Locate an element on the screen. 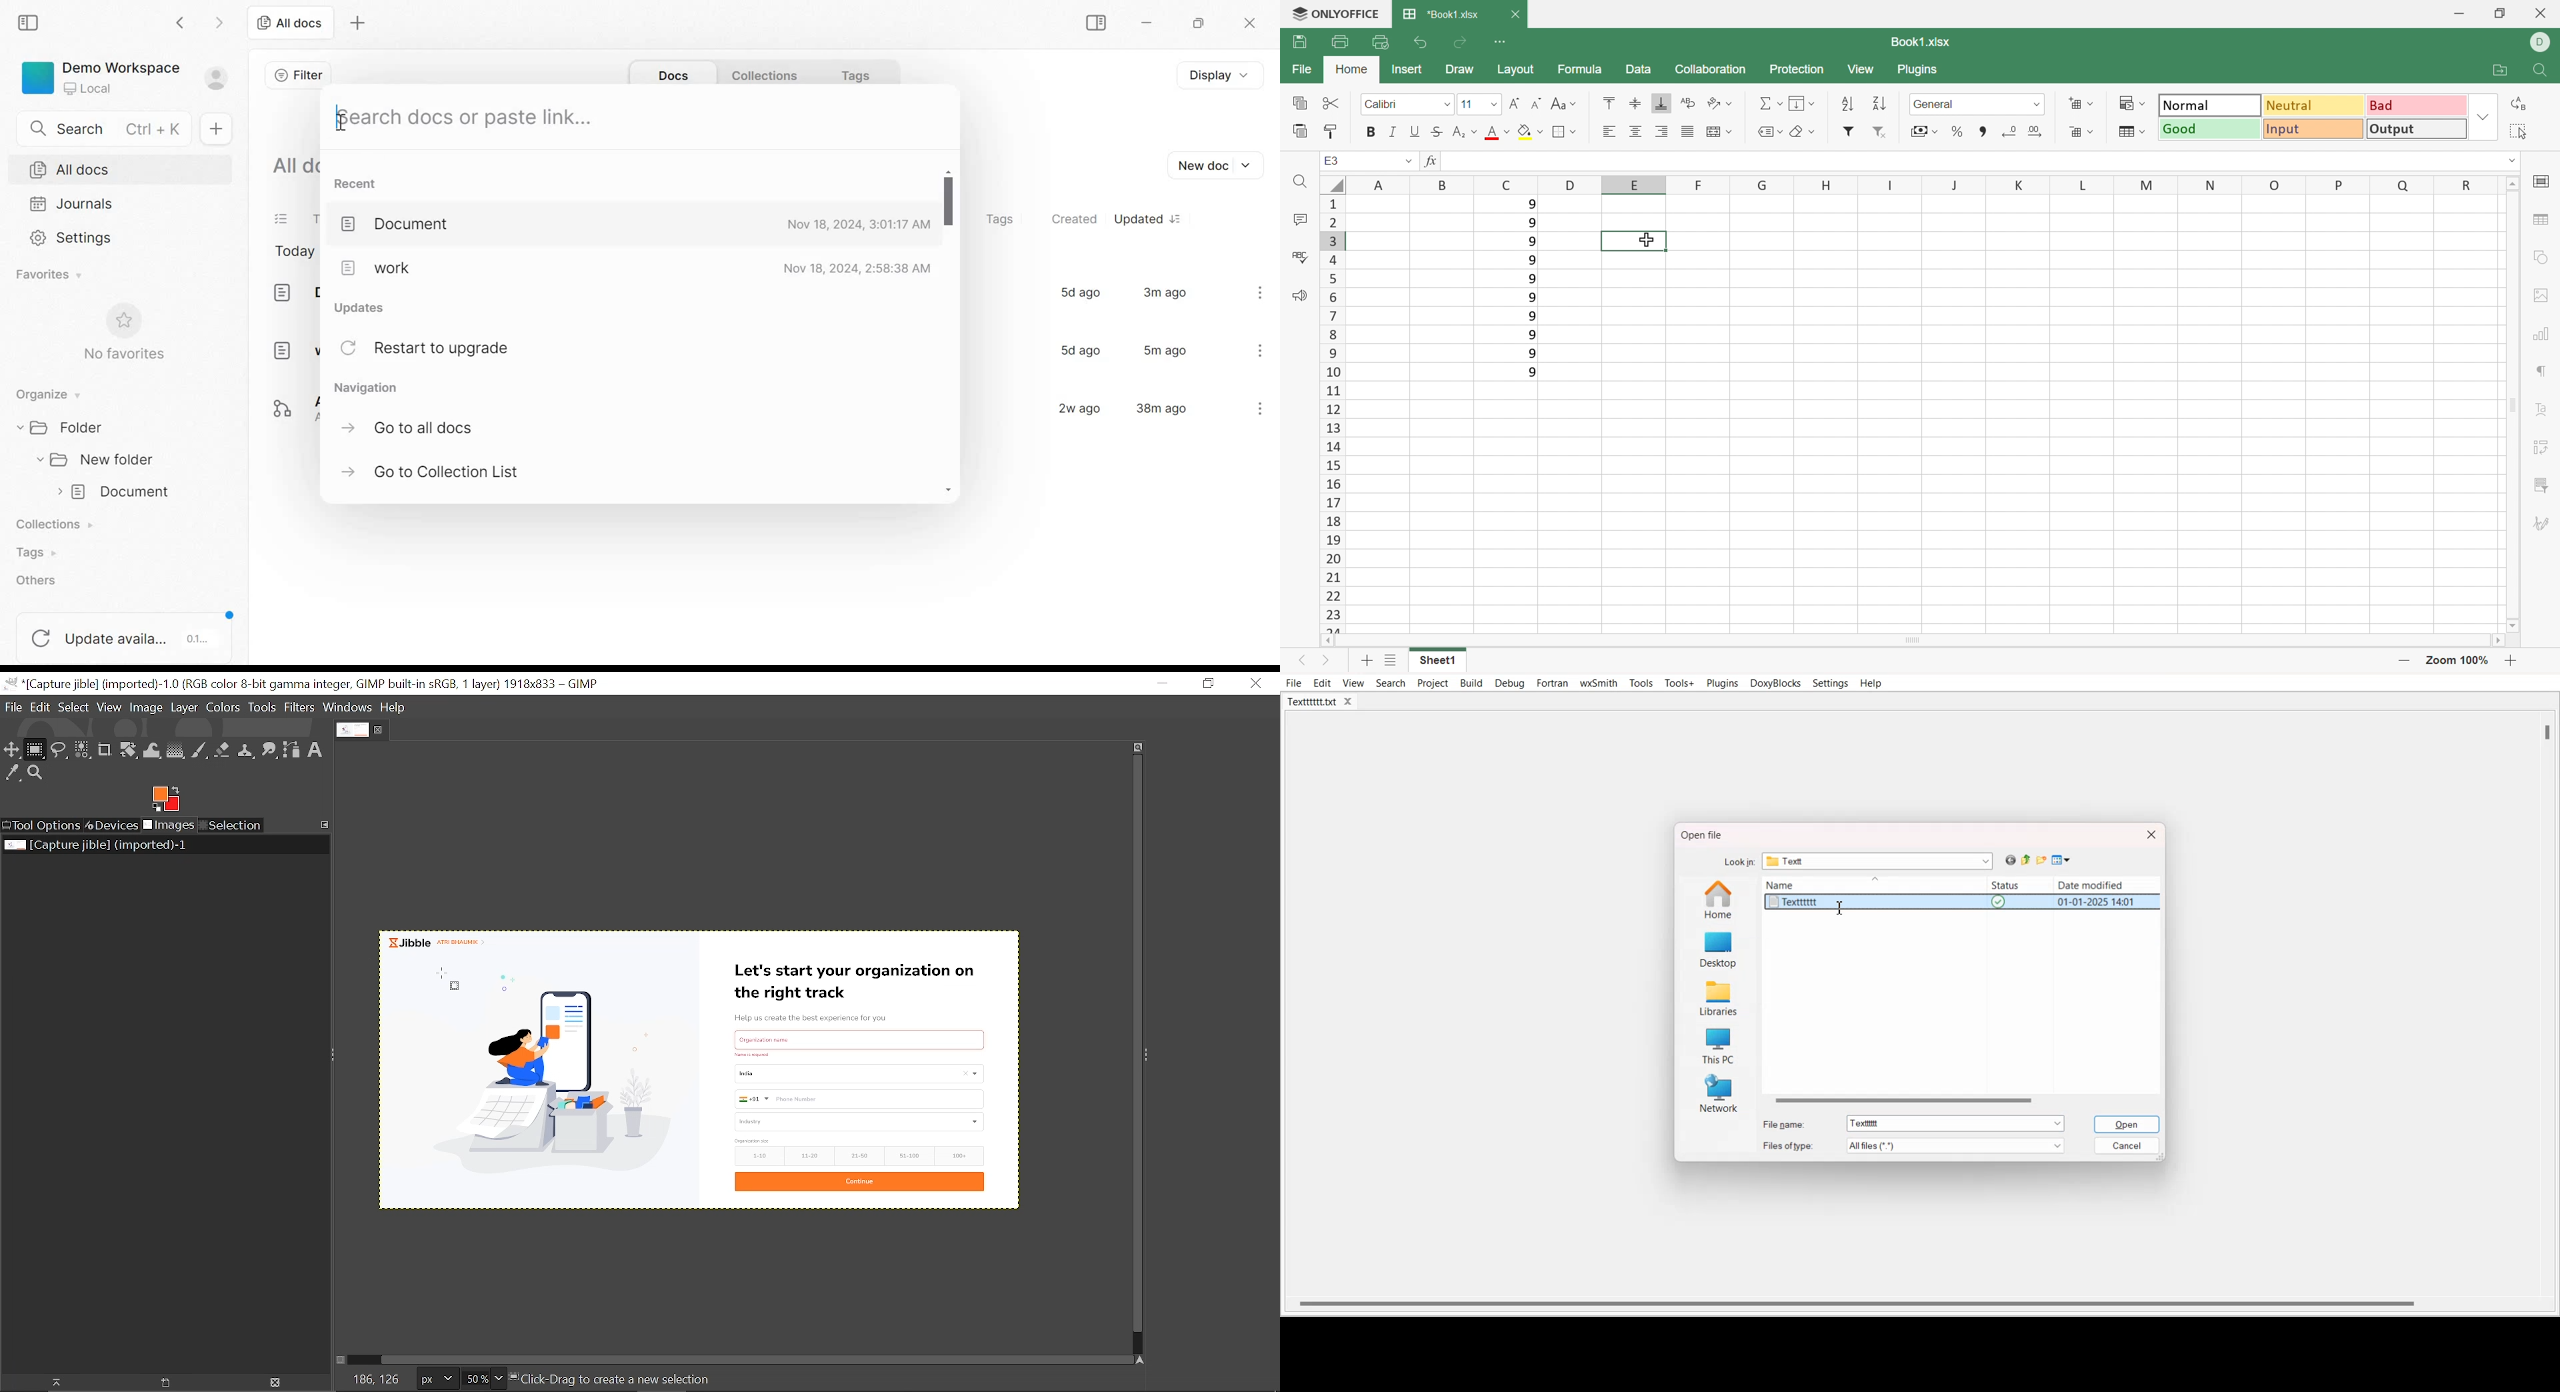  Cut is located at coordinates (1331, 100).